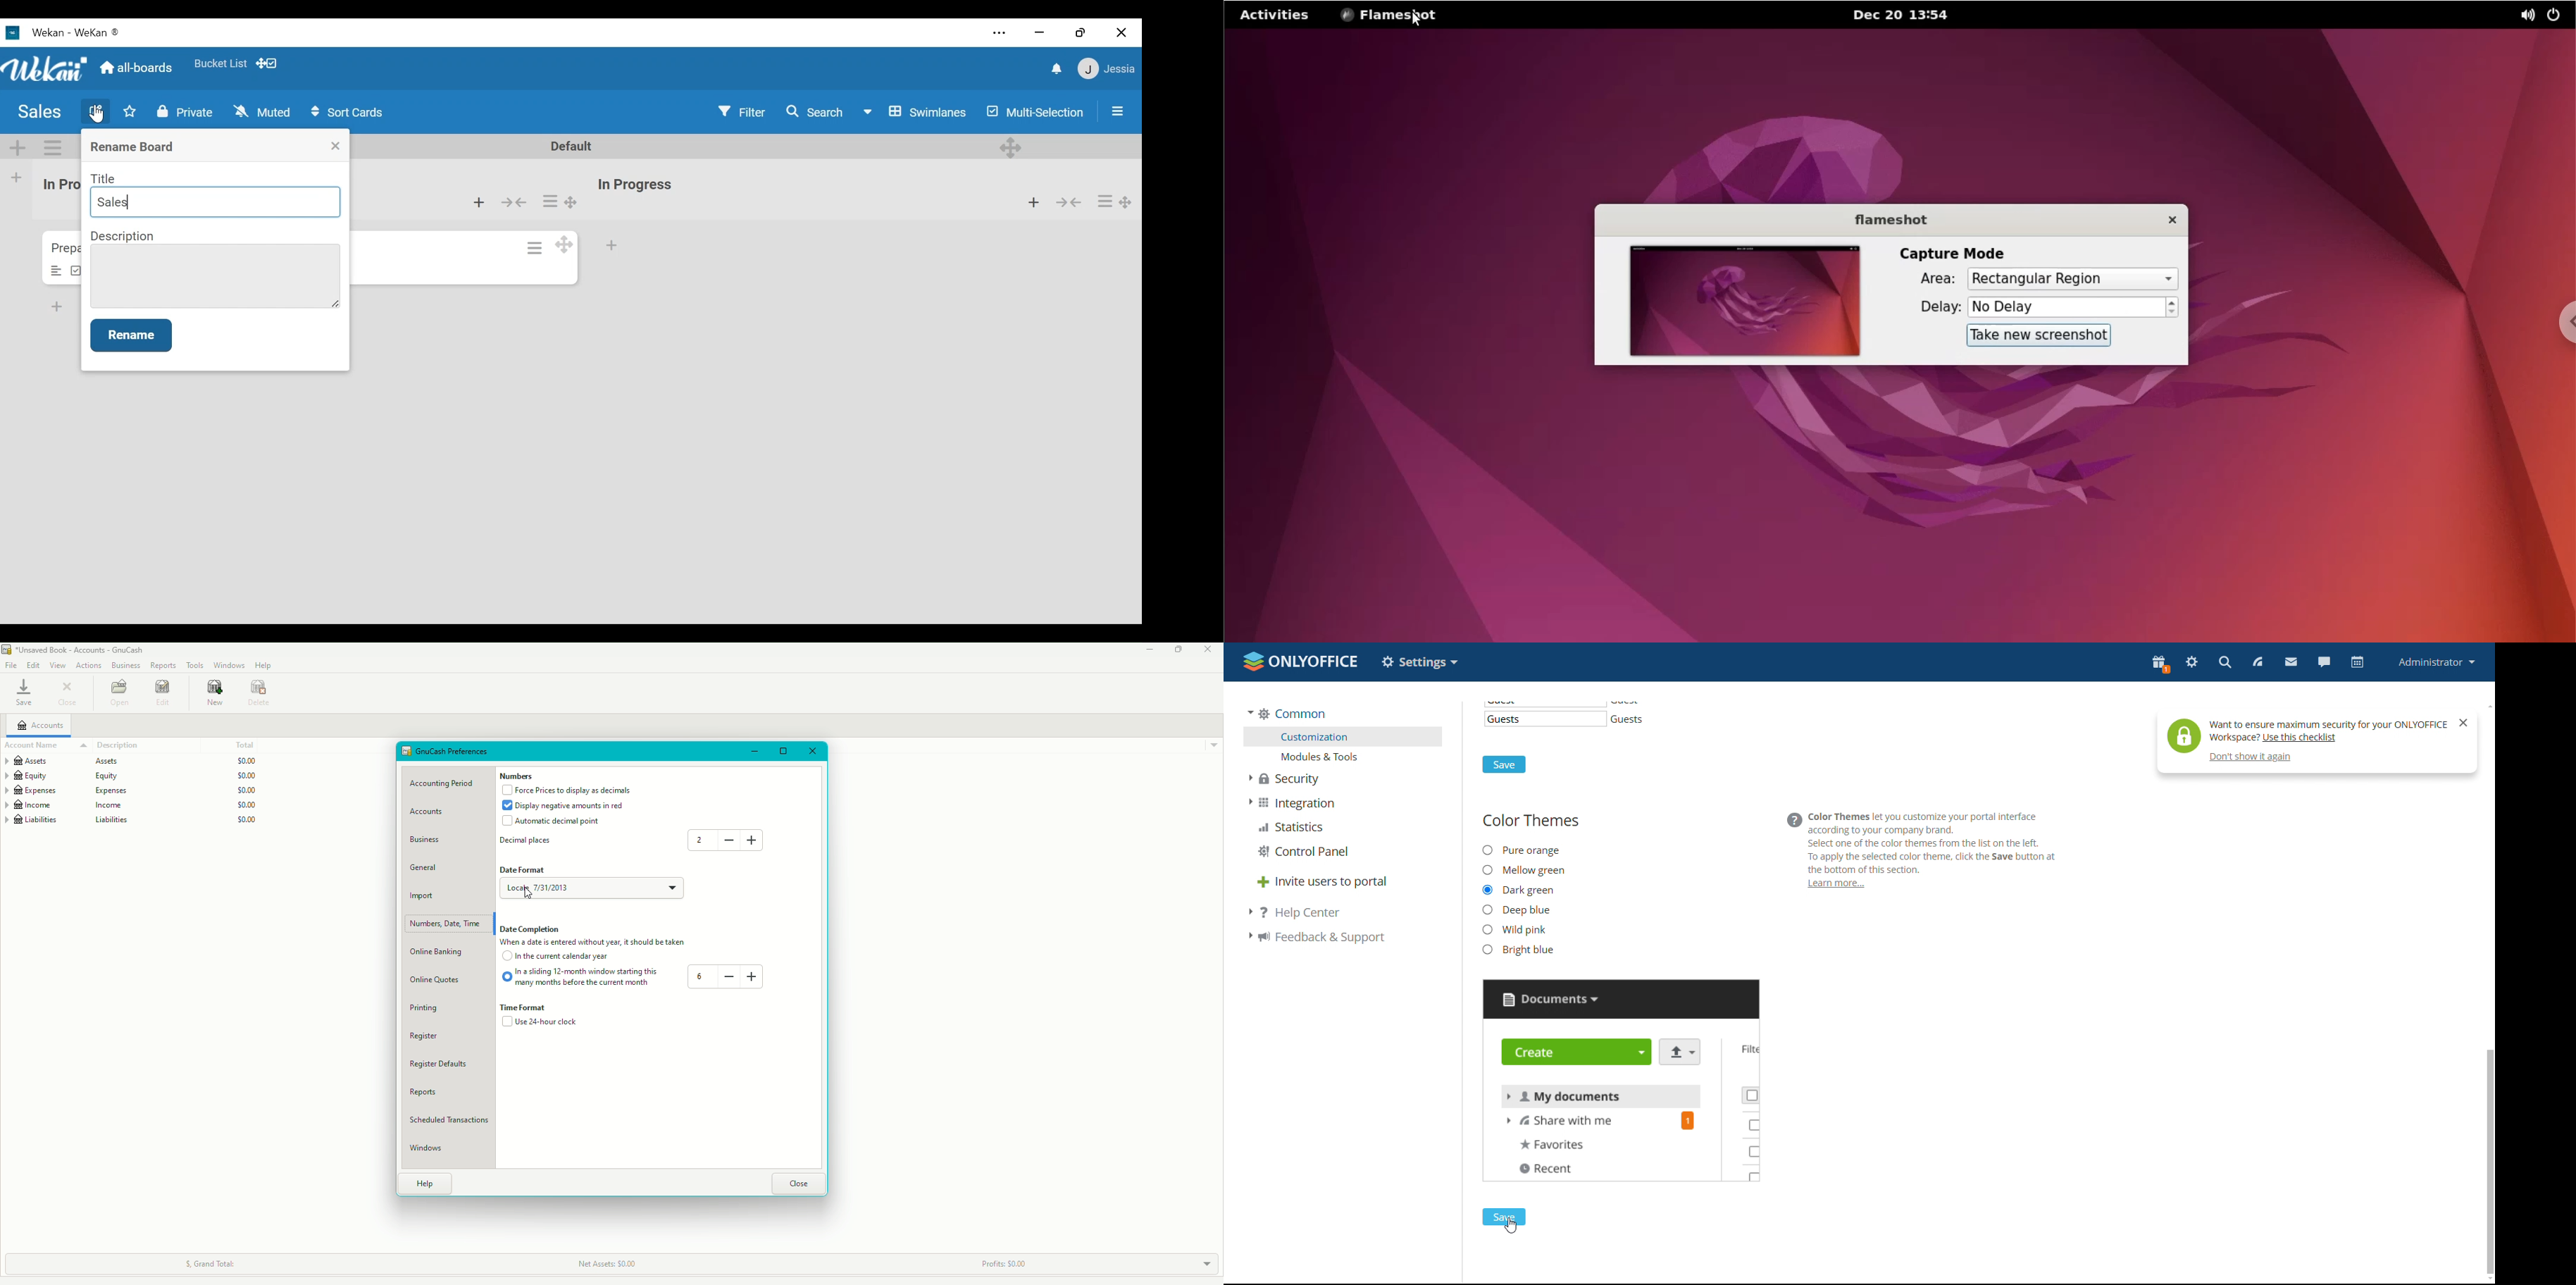 Image resolution: width=2576 pixels, height=1288 pixels. I want to click on file name, so click(83, 650).